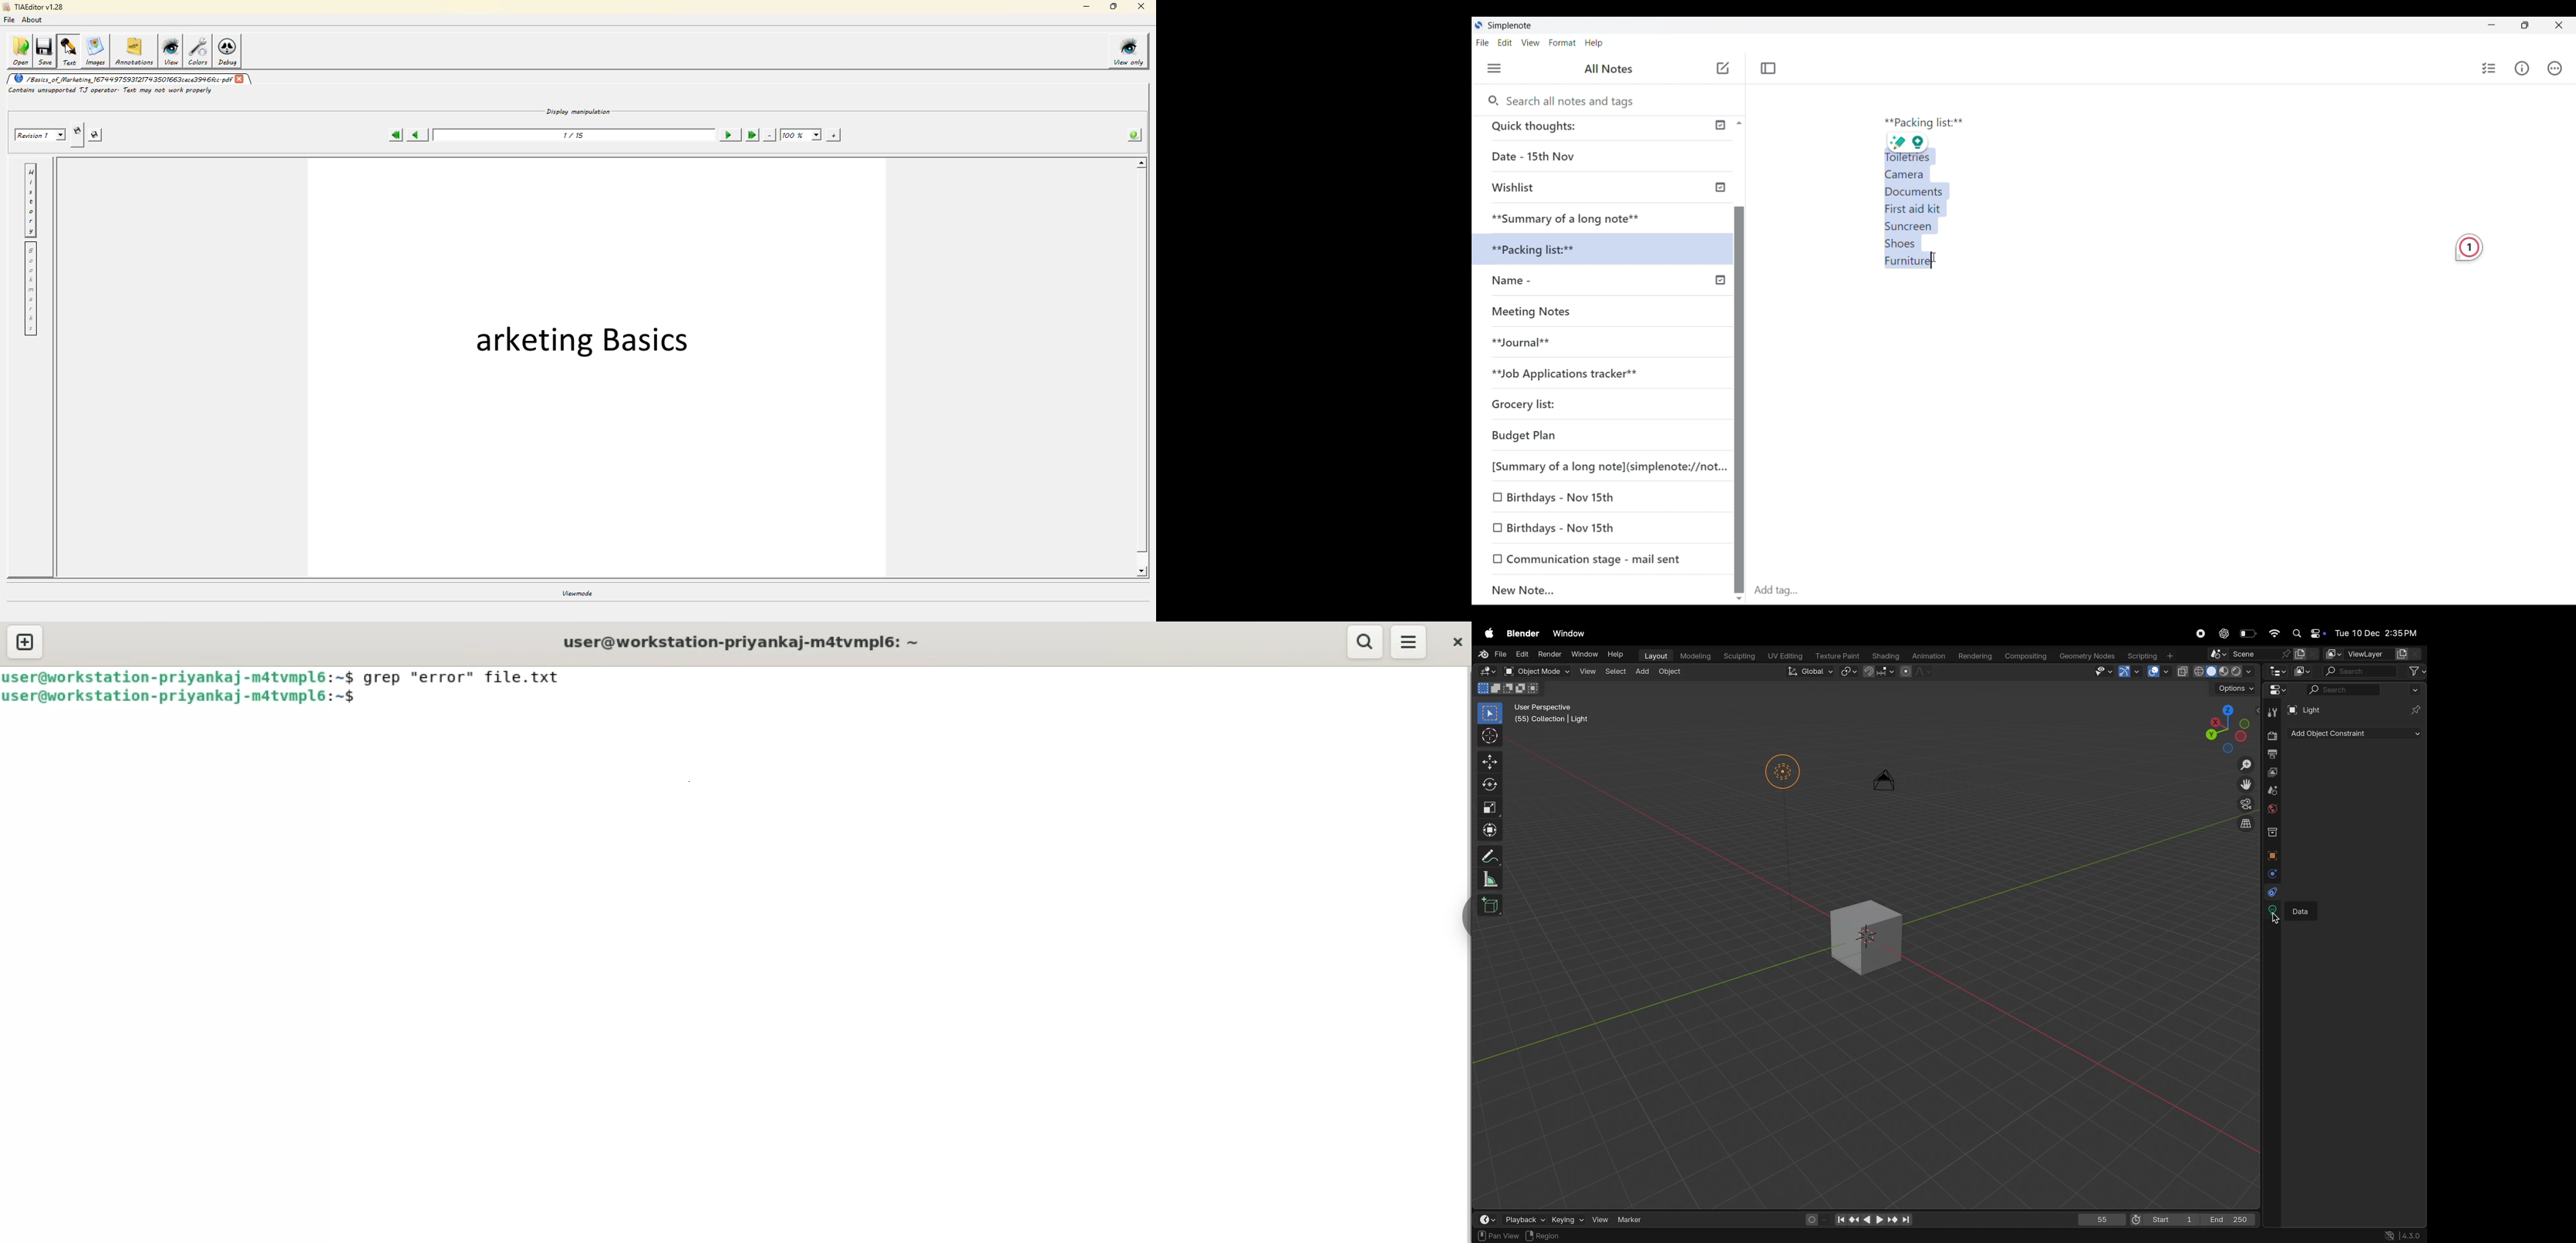  What do you see at coordinates (396, 136) in the screenshot?
I see `first page` at bounding box center [396, 136].